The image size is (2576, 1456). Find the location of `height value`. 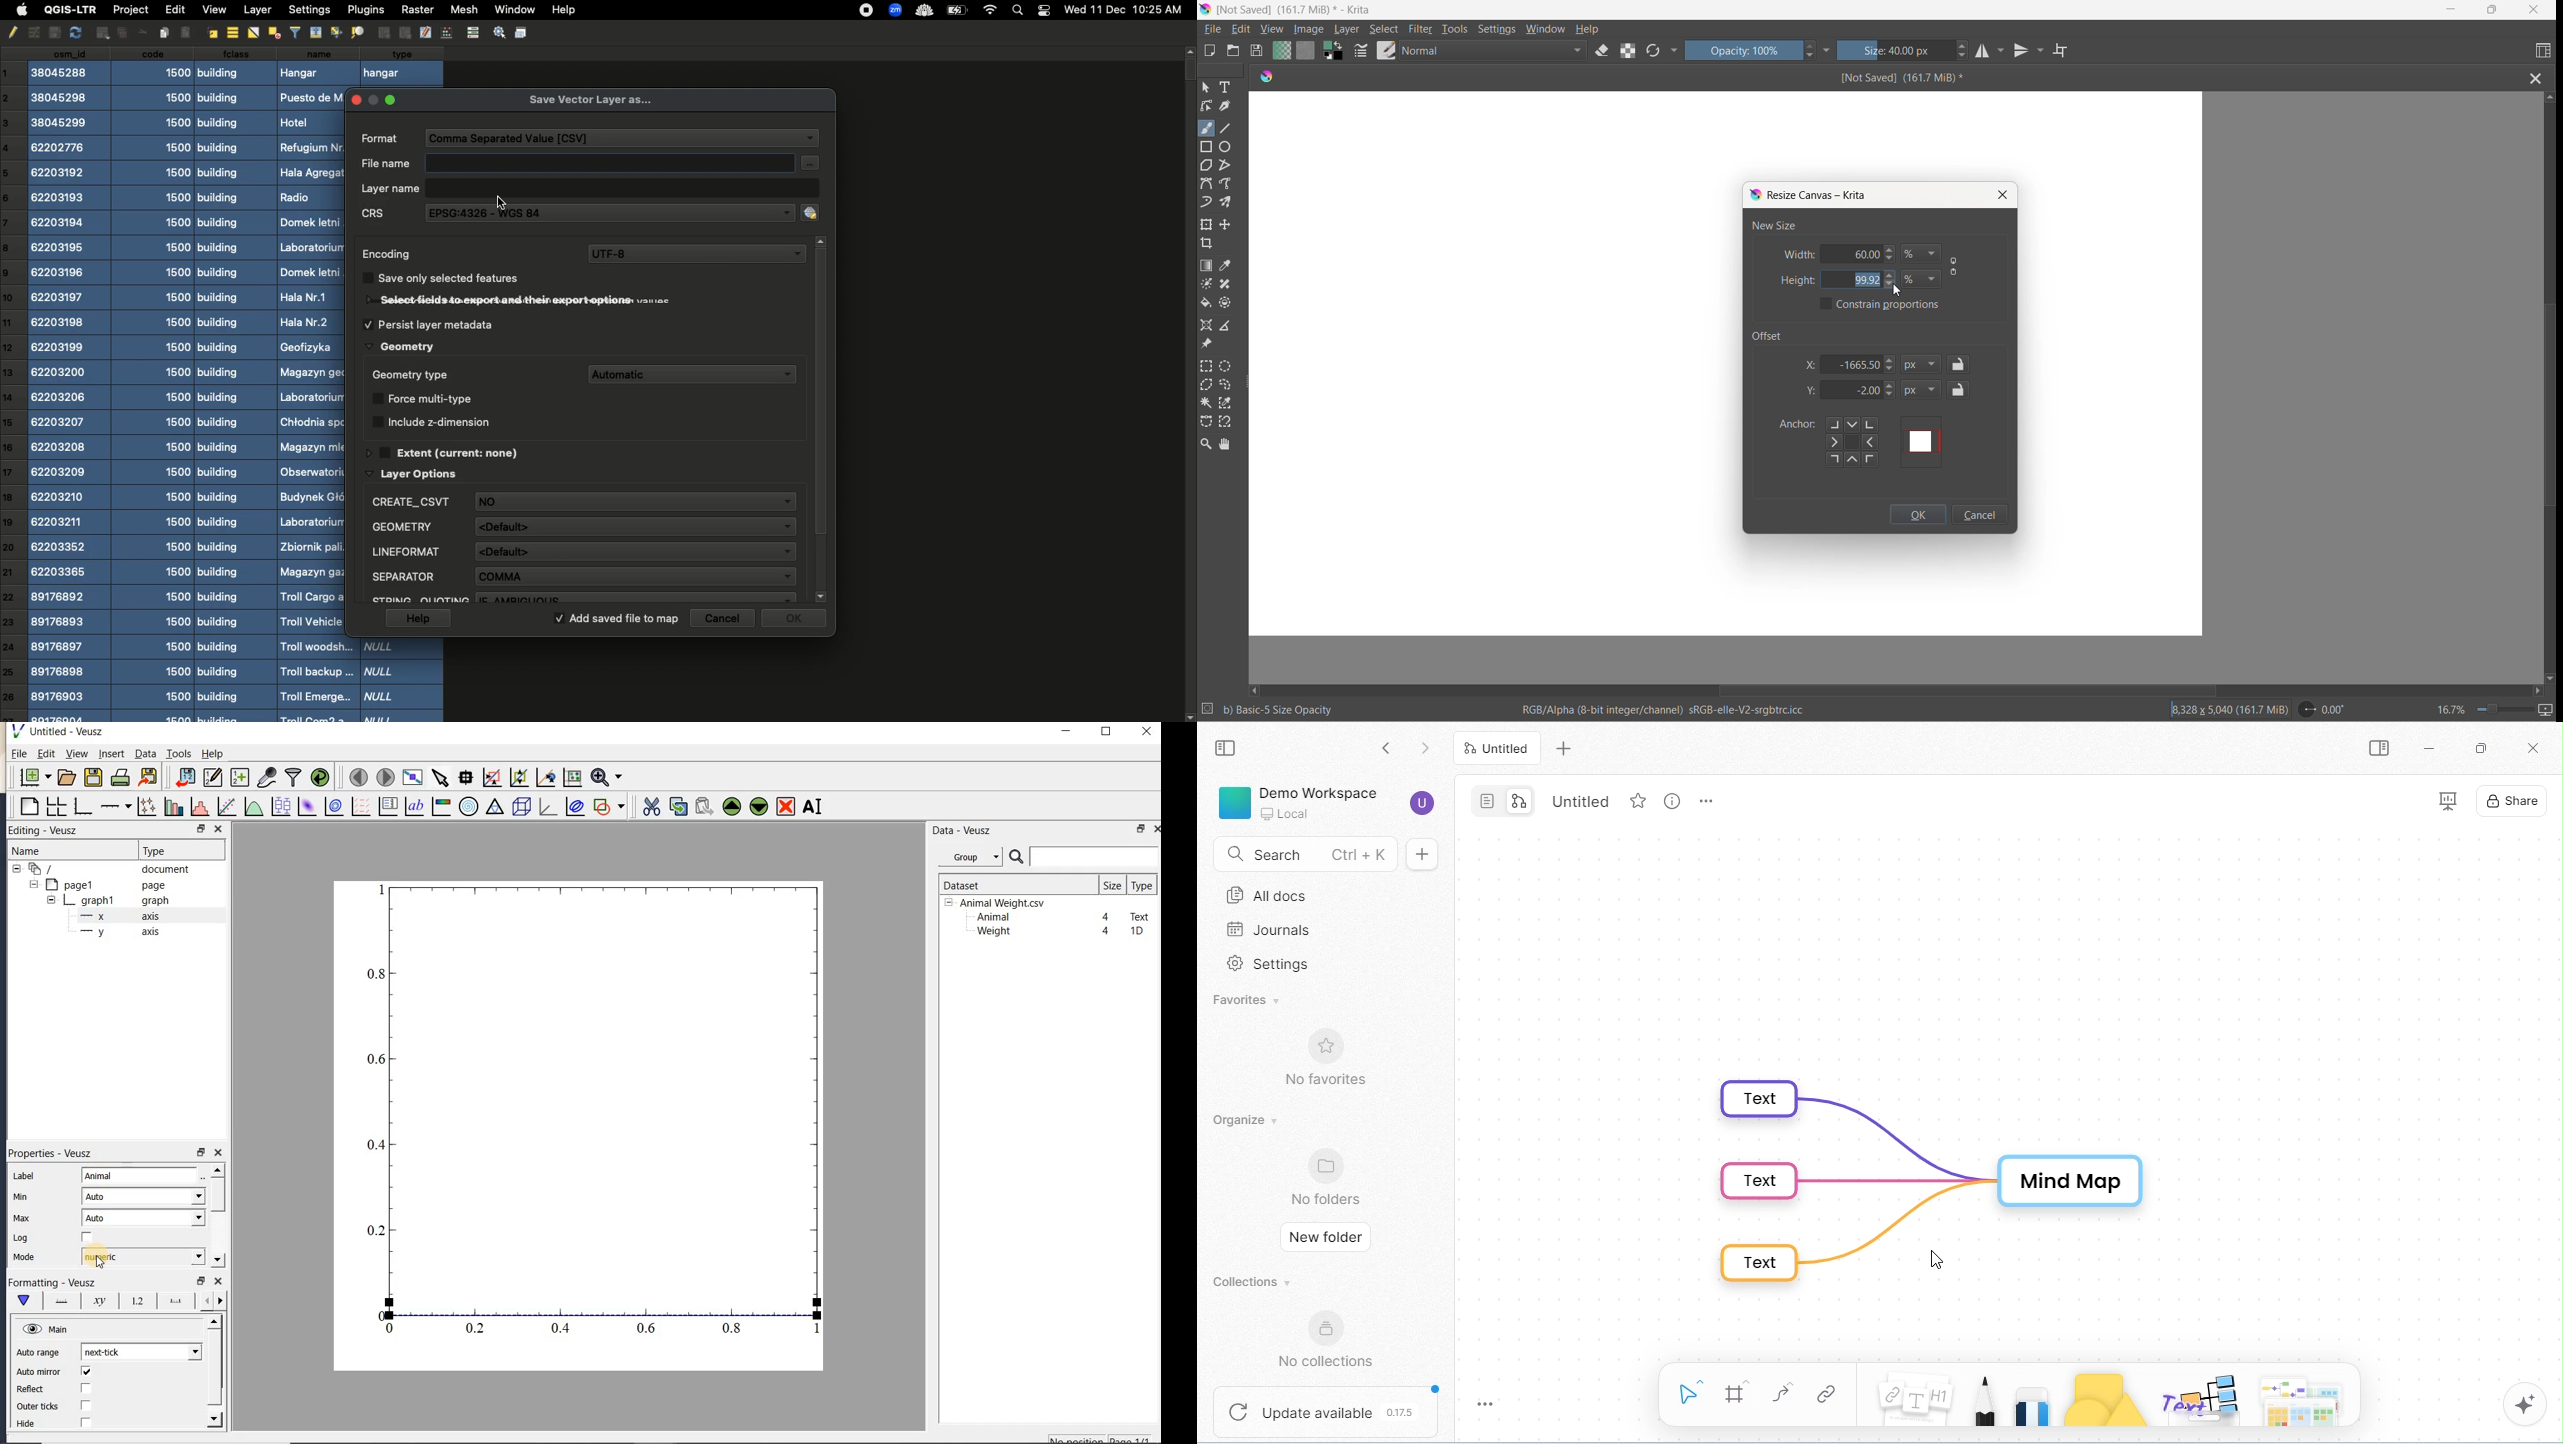

height value is located at coordinates (1869, 280).